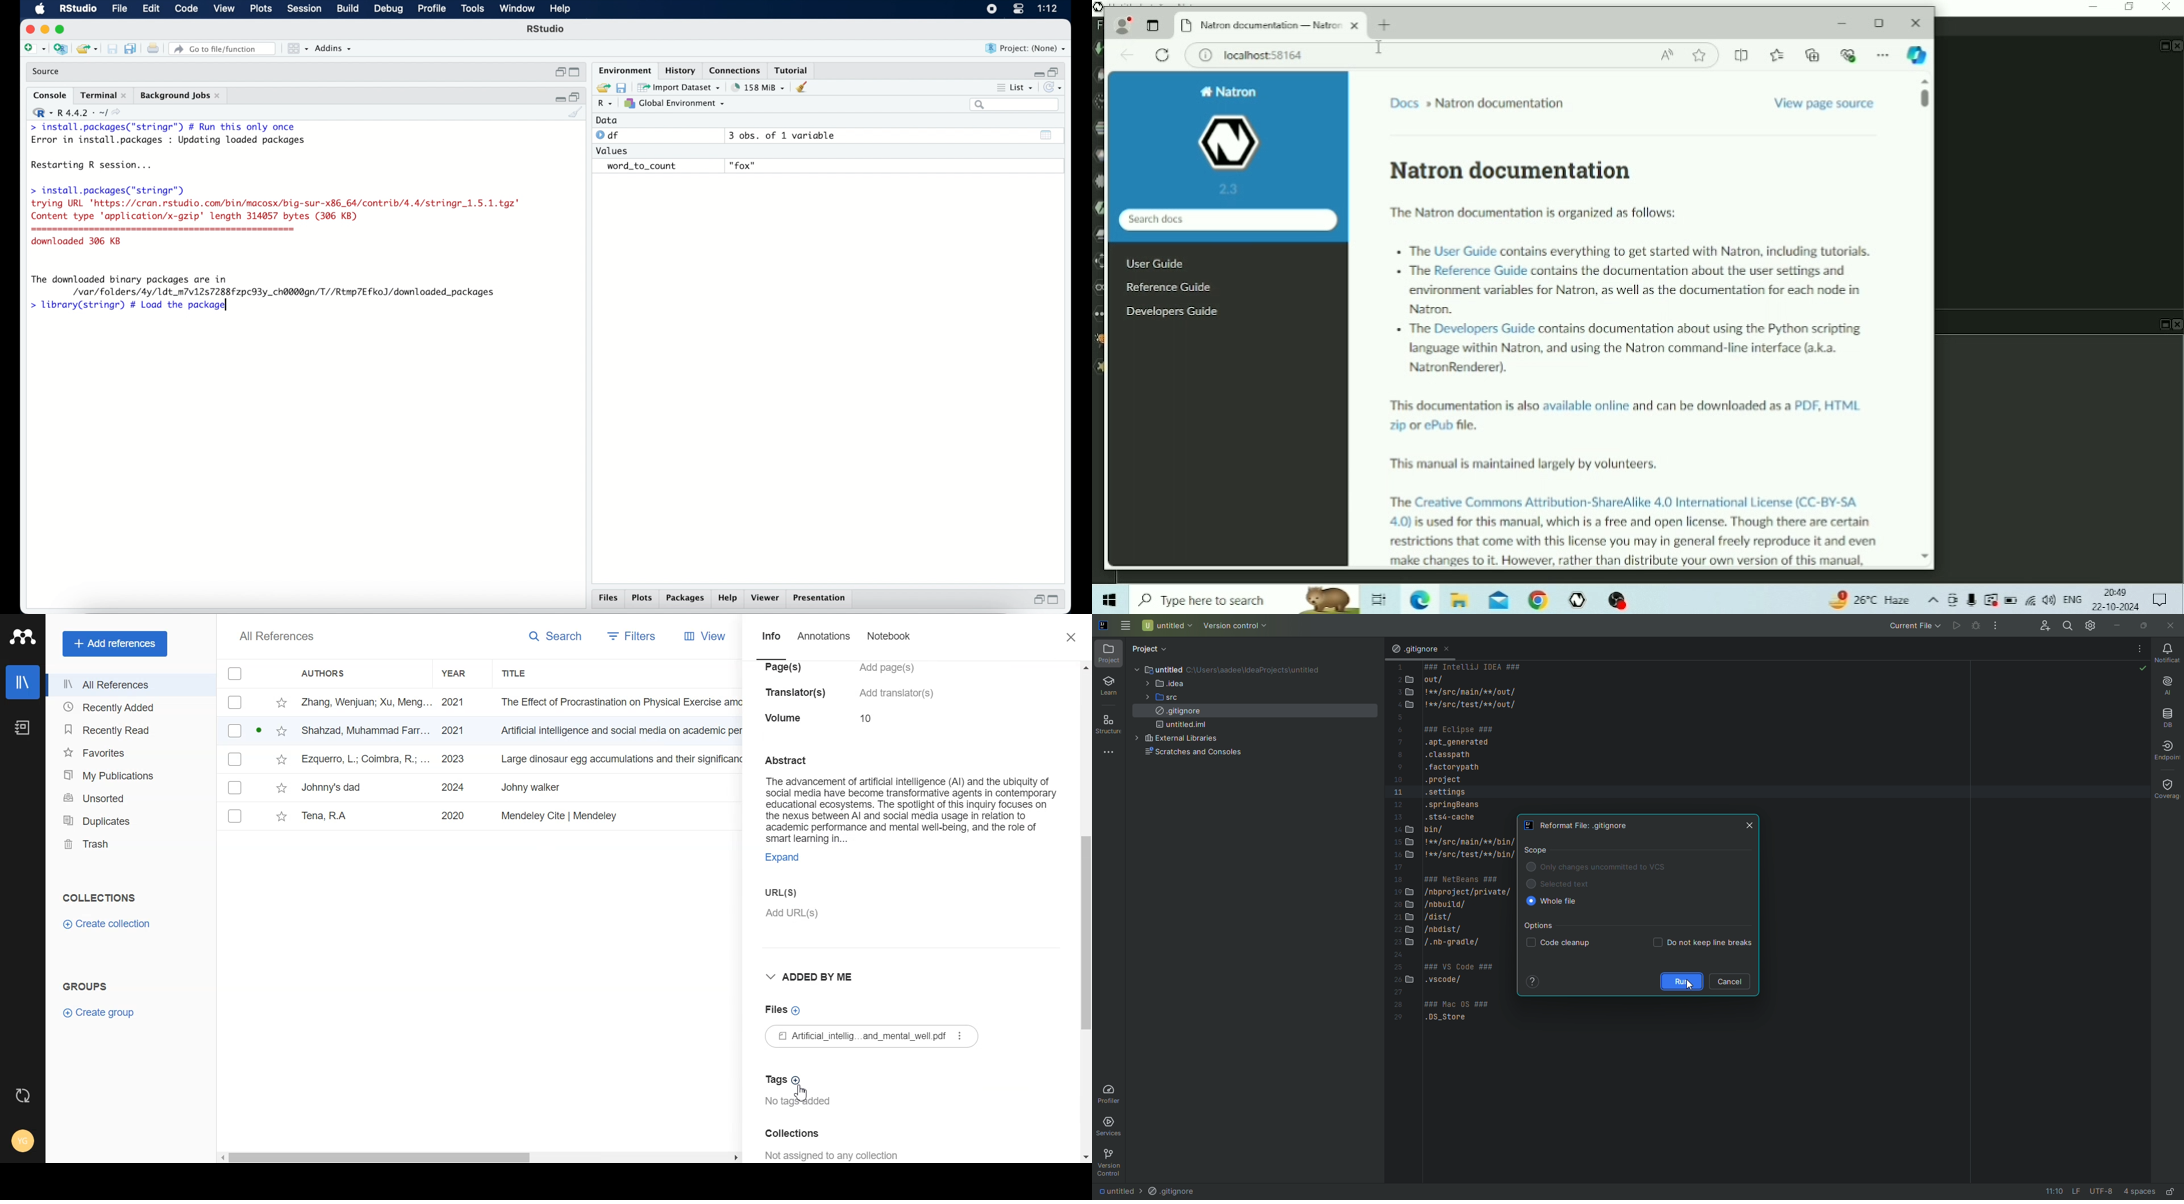 Image resolution: width=2184 pixels, height=1204 pixels. I want to click on create new project, so click(60, 49).